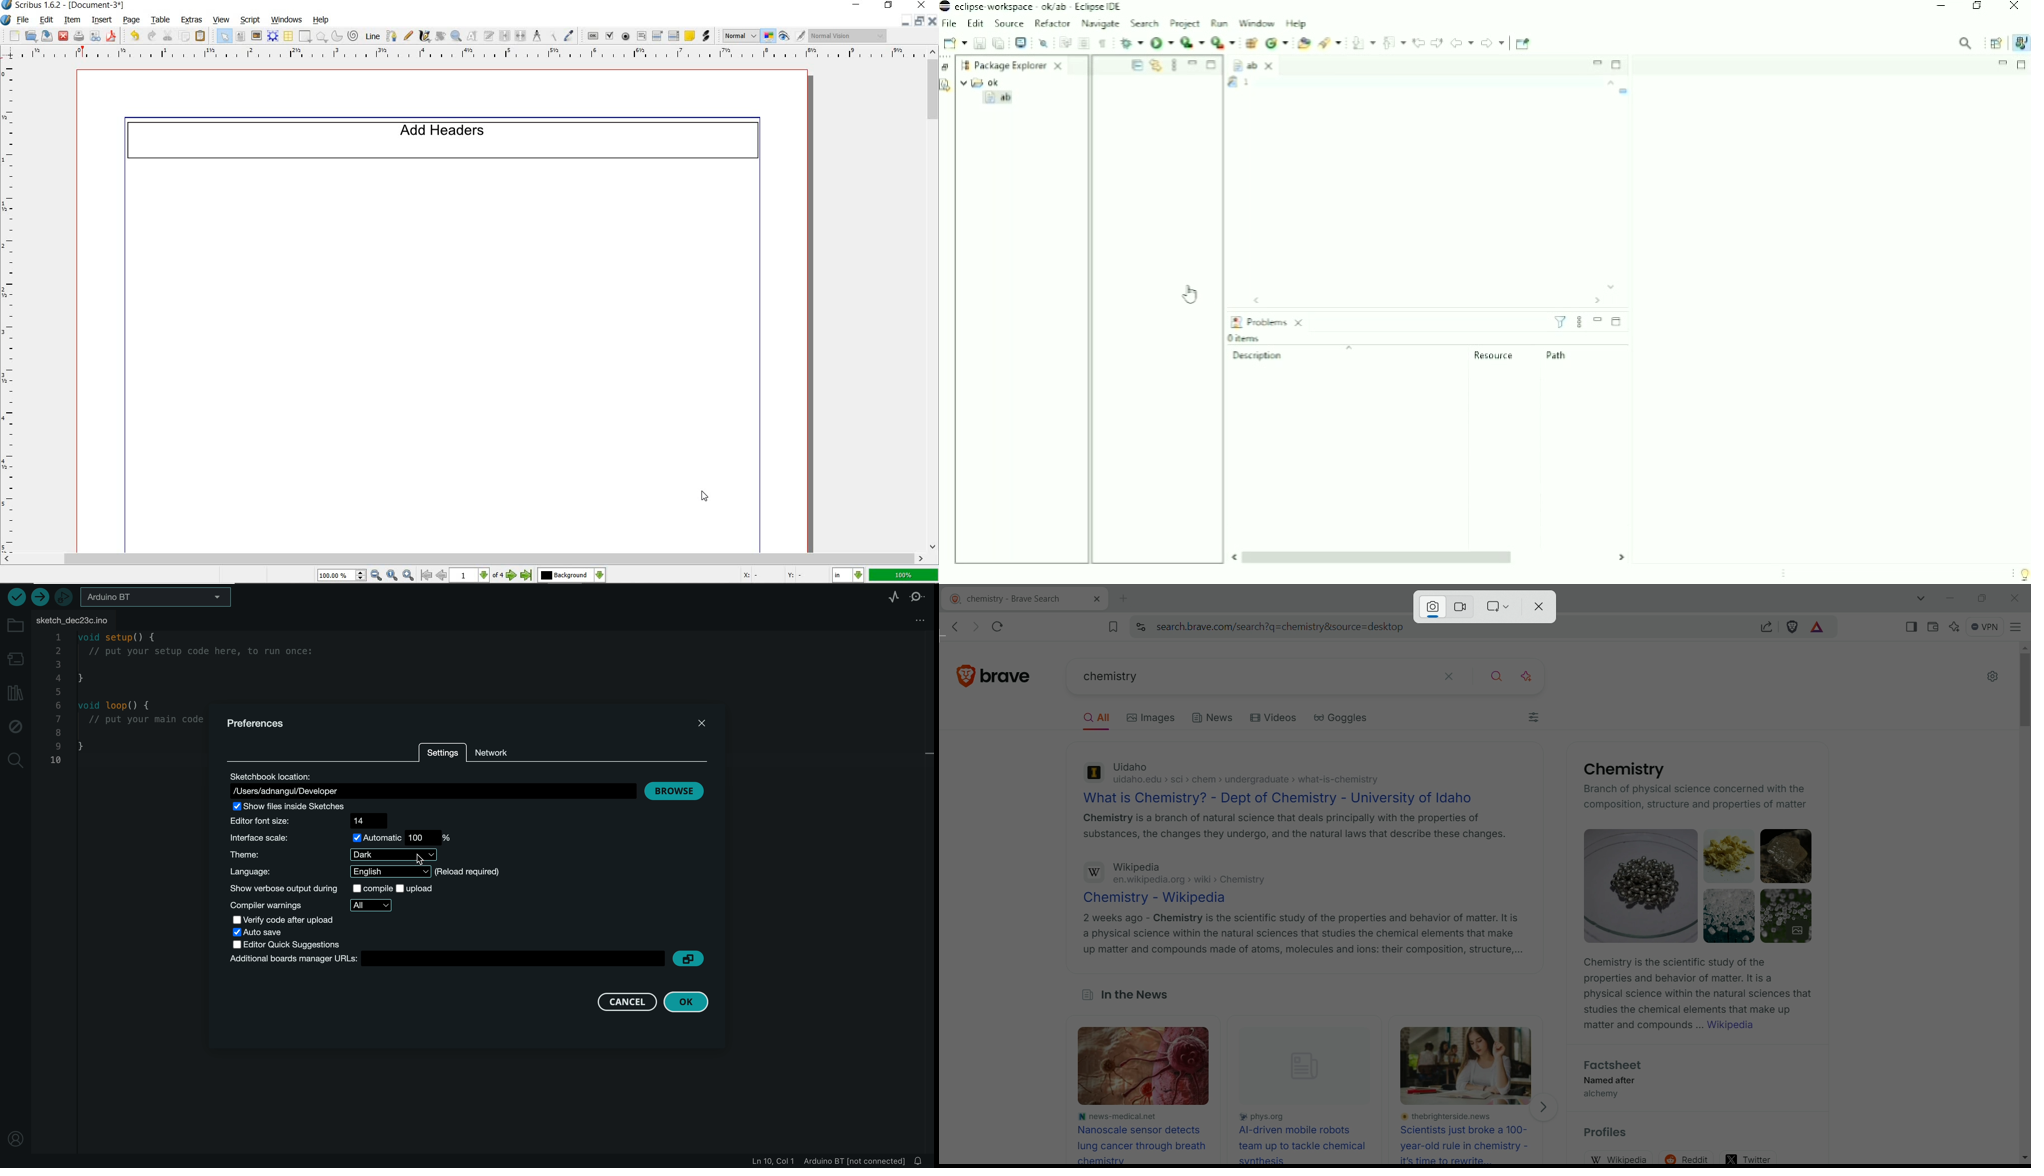 This screenshot has height=1176, width=2044. I want to click on Toggle Word Wrap, so click(1064, 42).